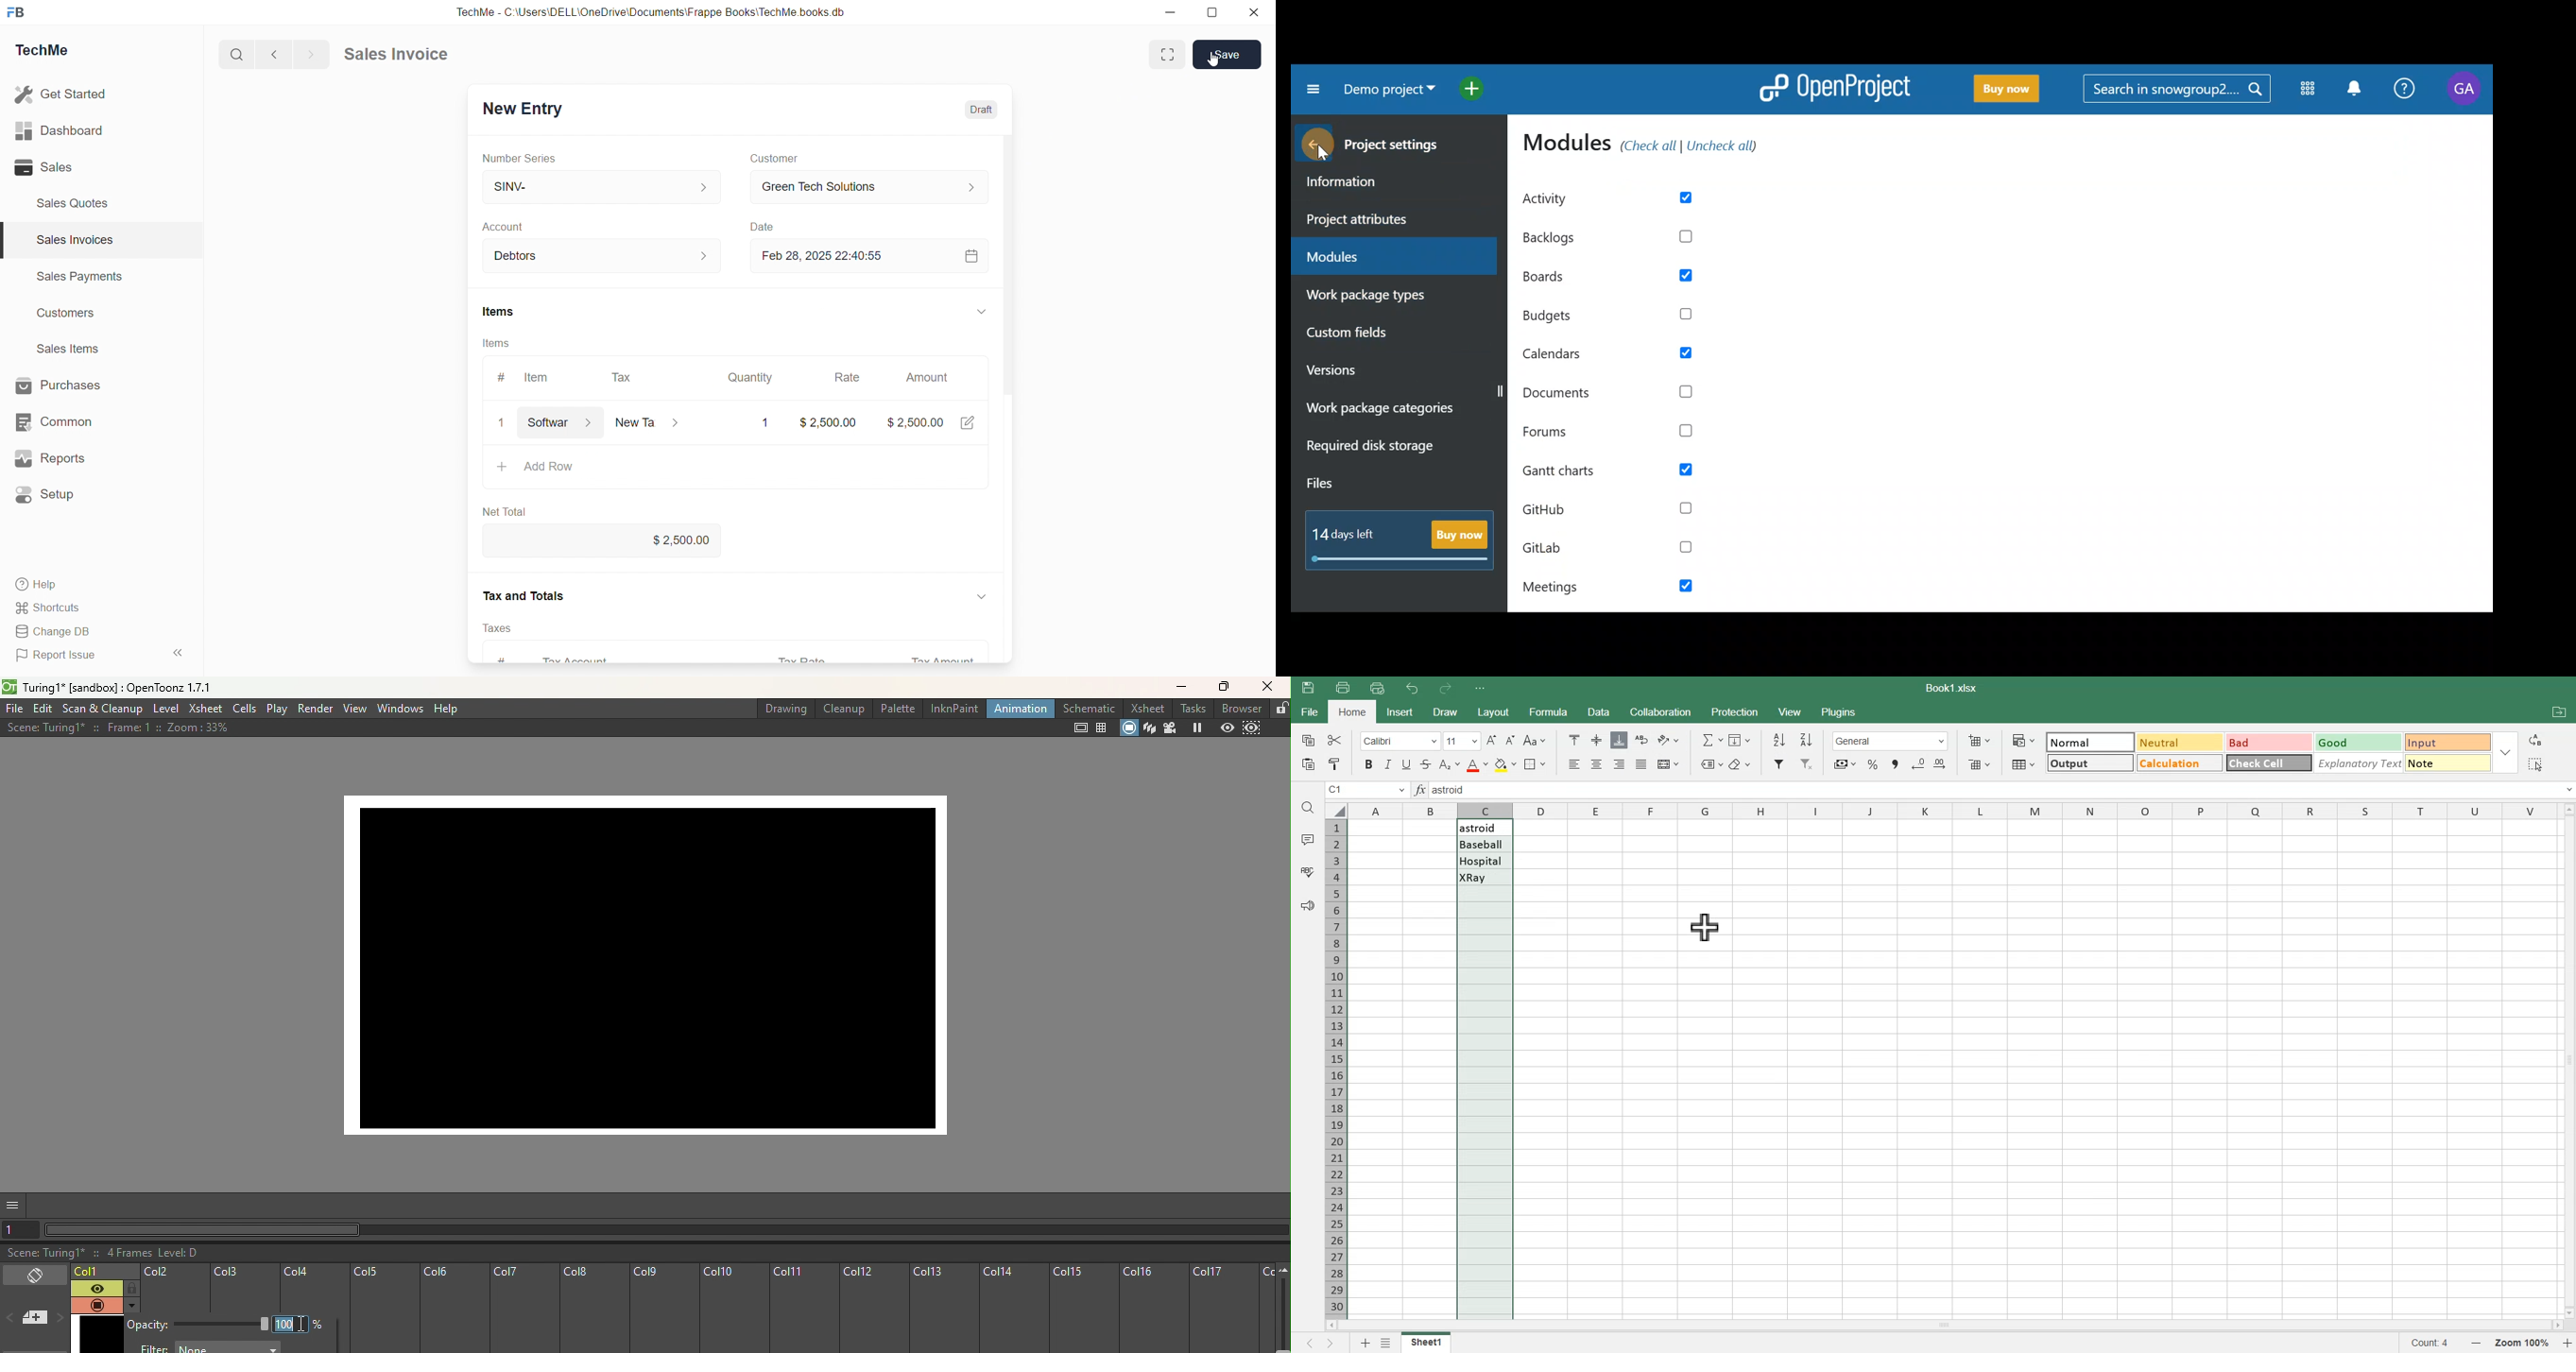  What do you see at coordinates (74, 203) in the screenshot?
I see `Sales Quotes` at bounding box center [74, 203].